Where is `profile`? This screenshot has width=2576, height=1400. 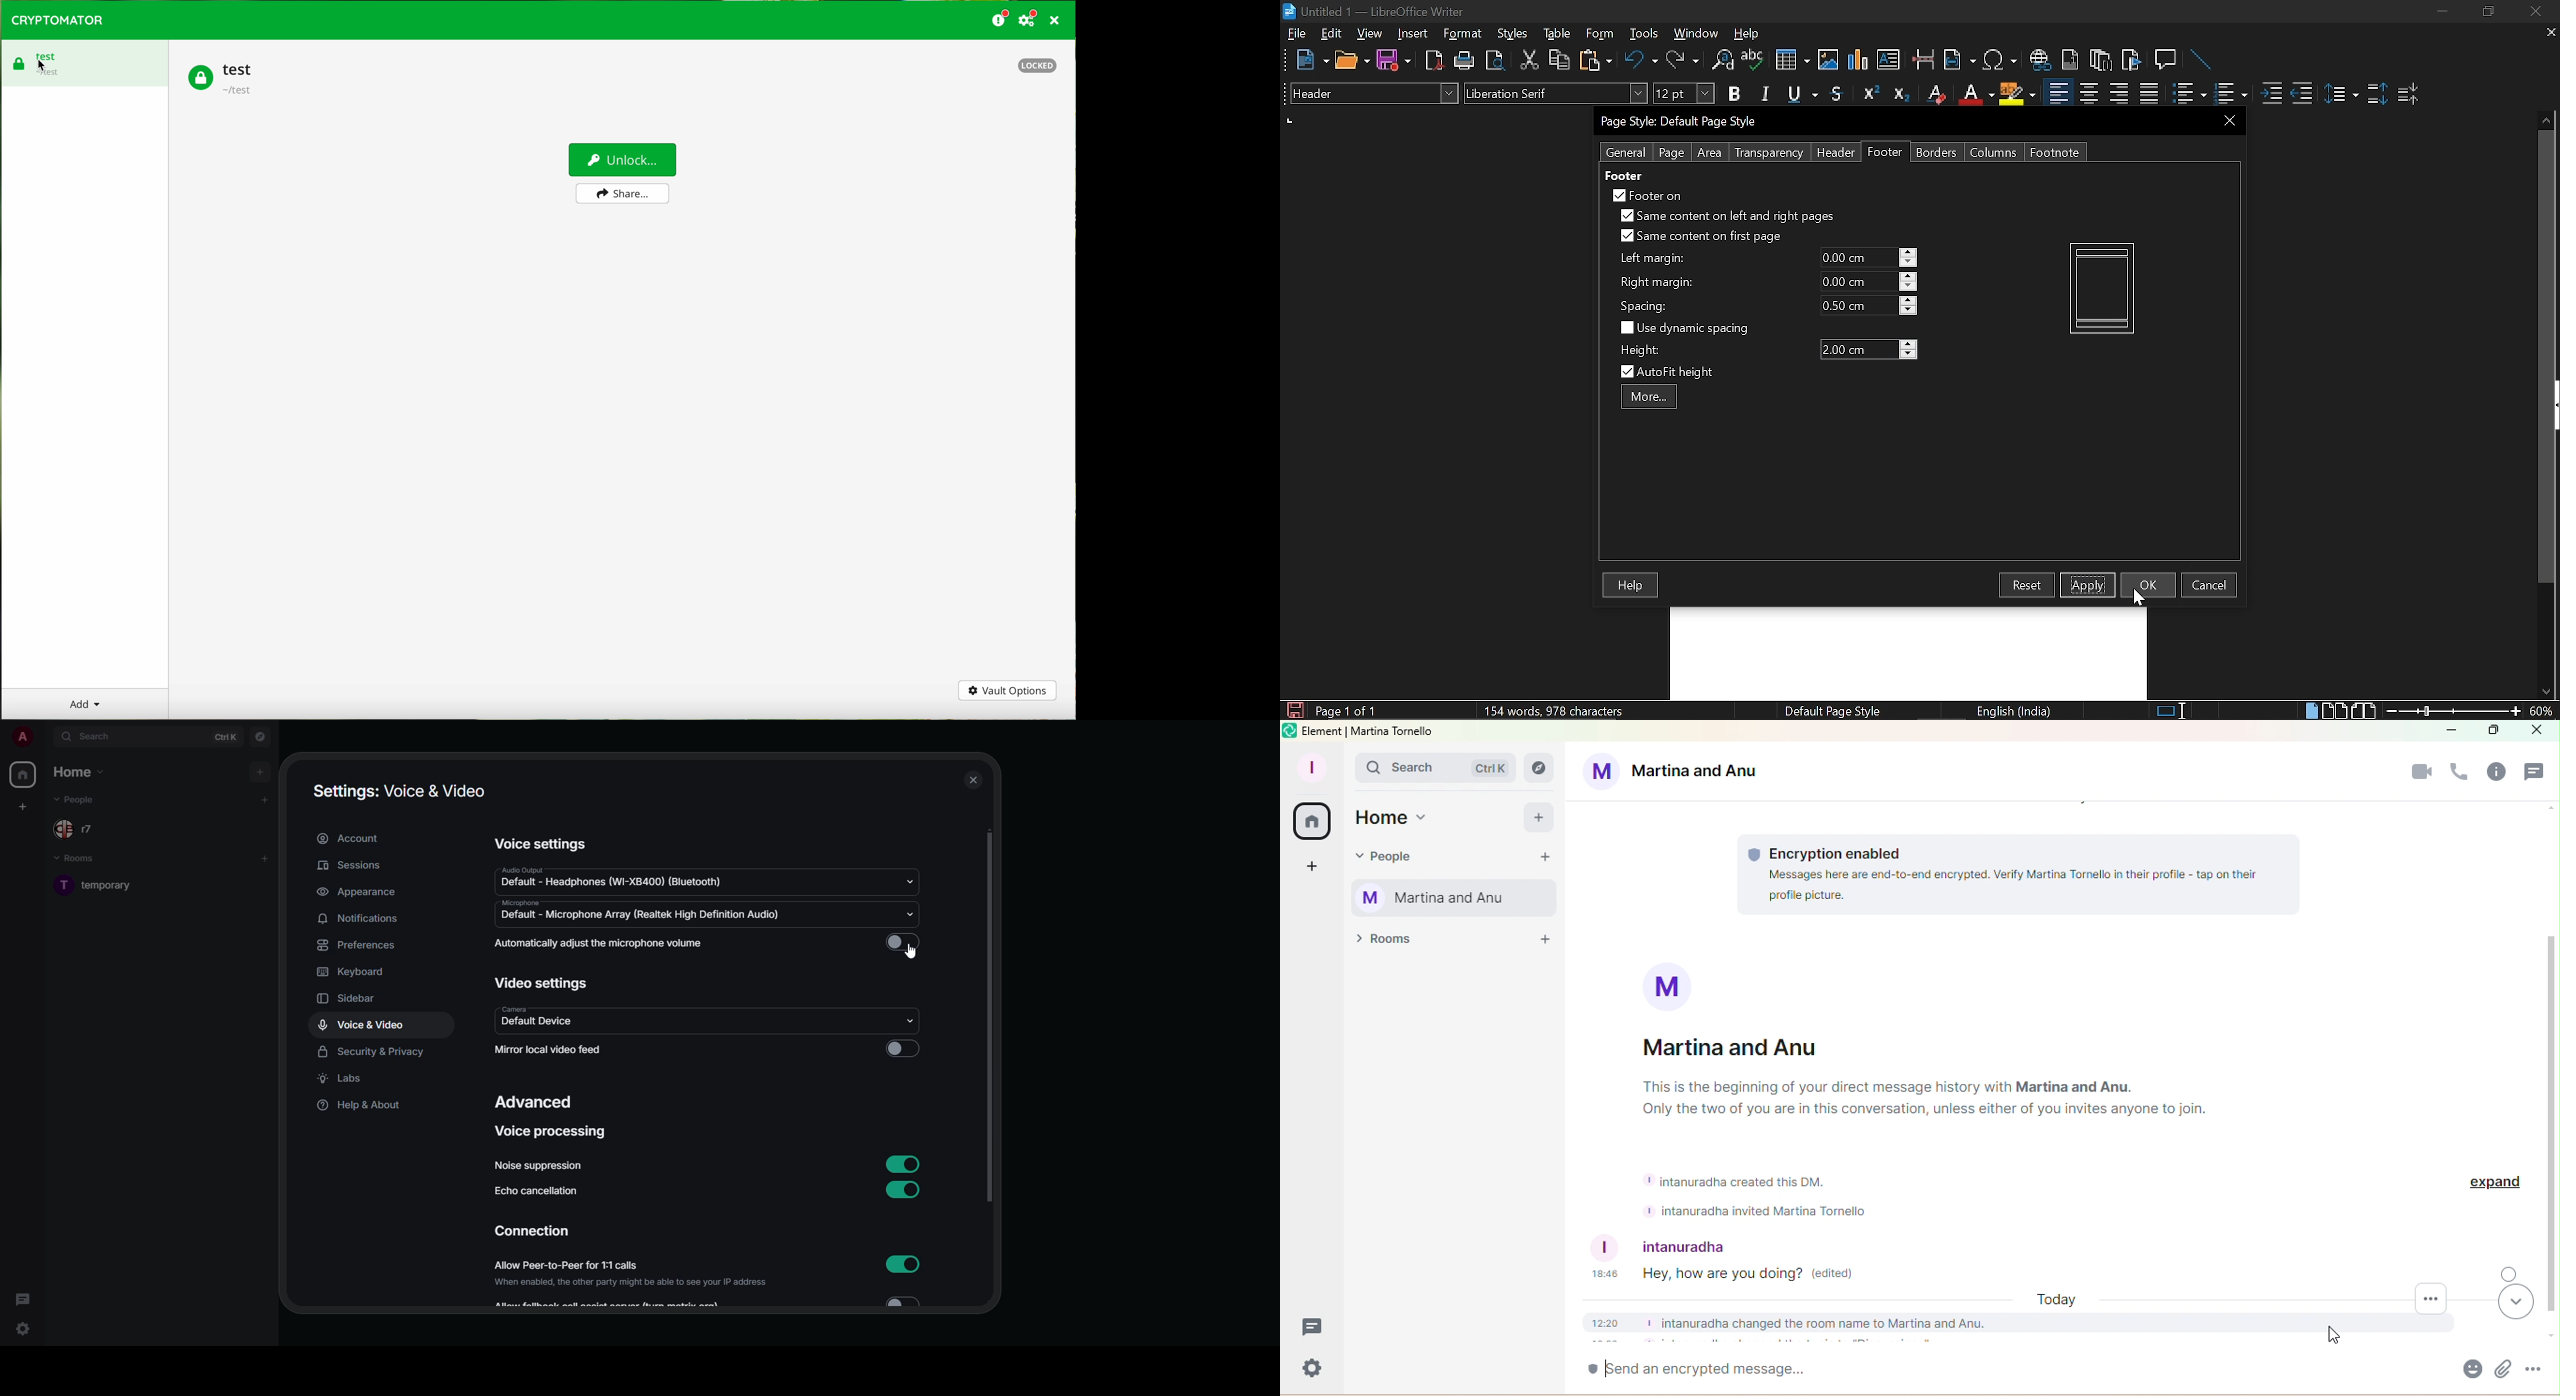
profile is located at coordinates (23, 737).